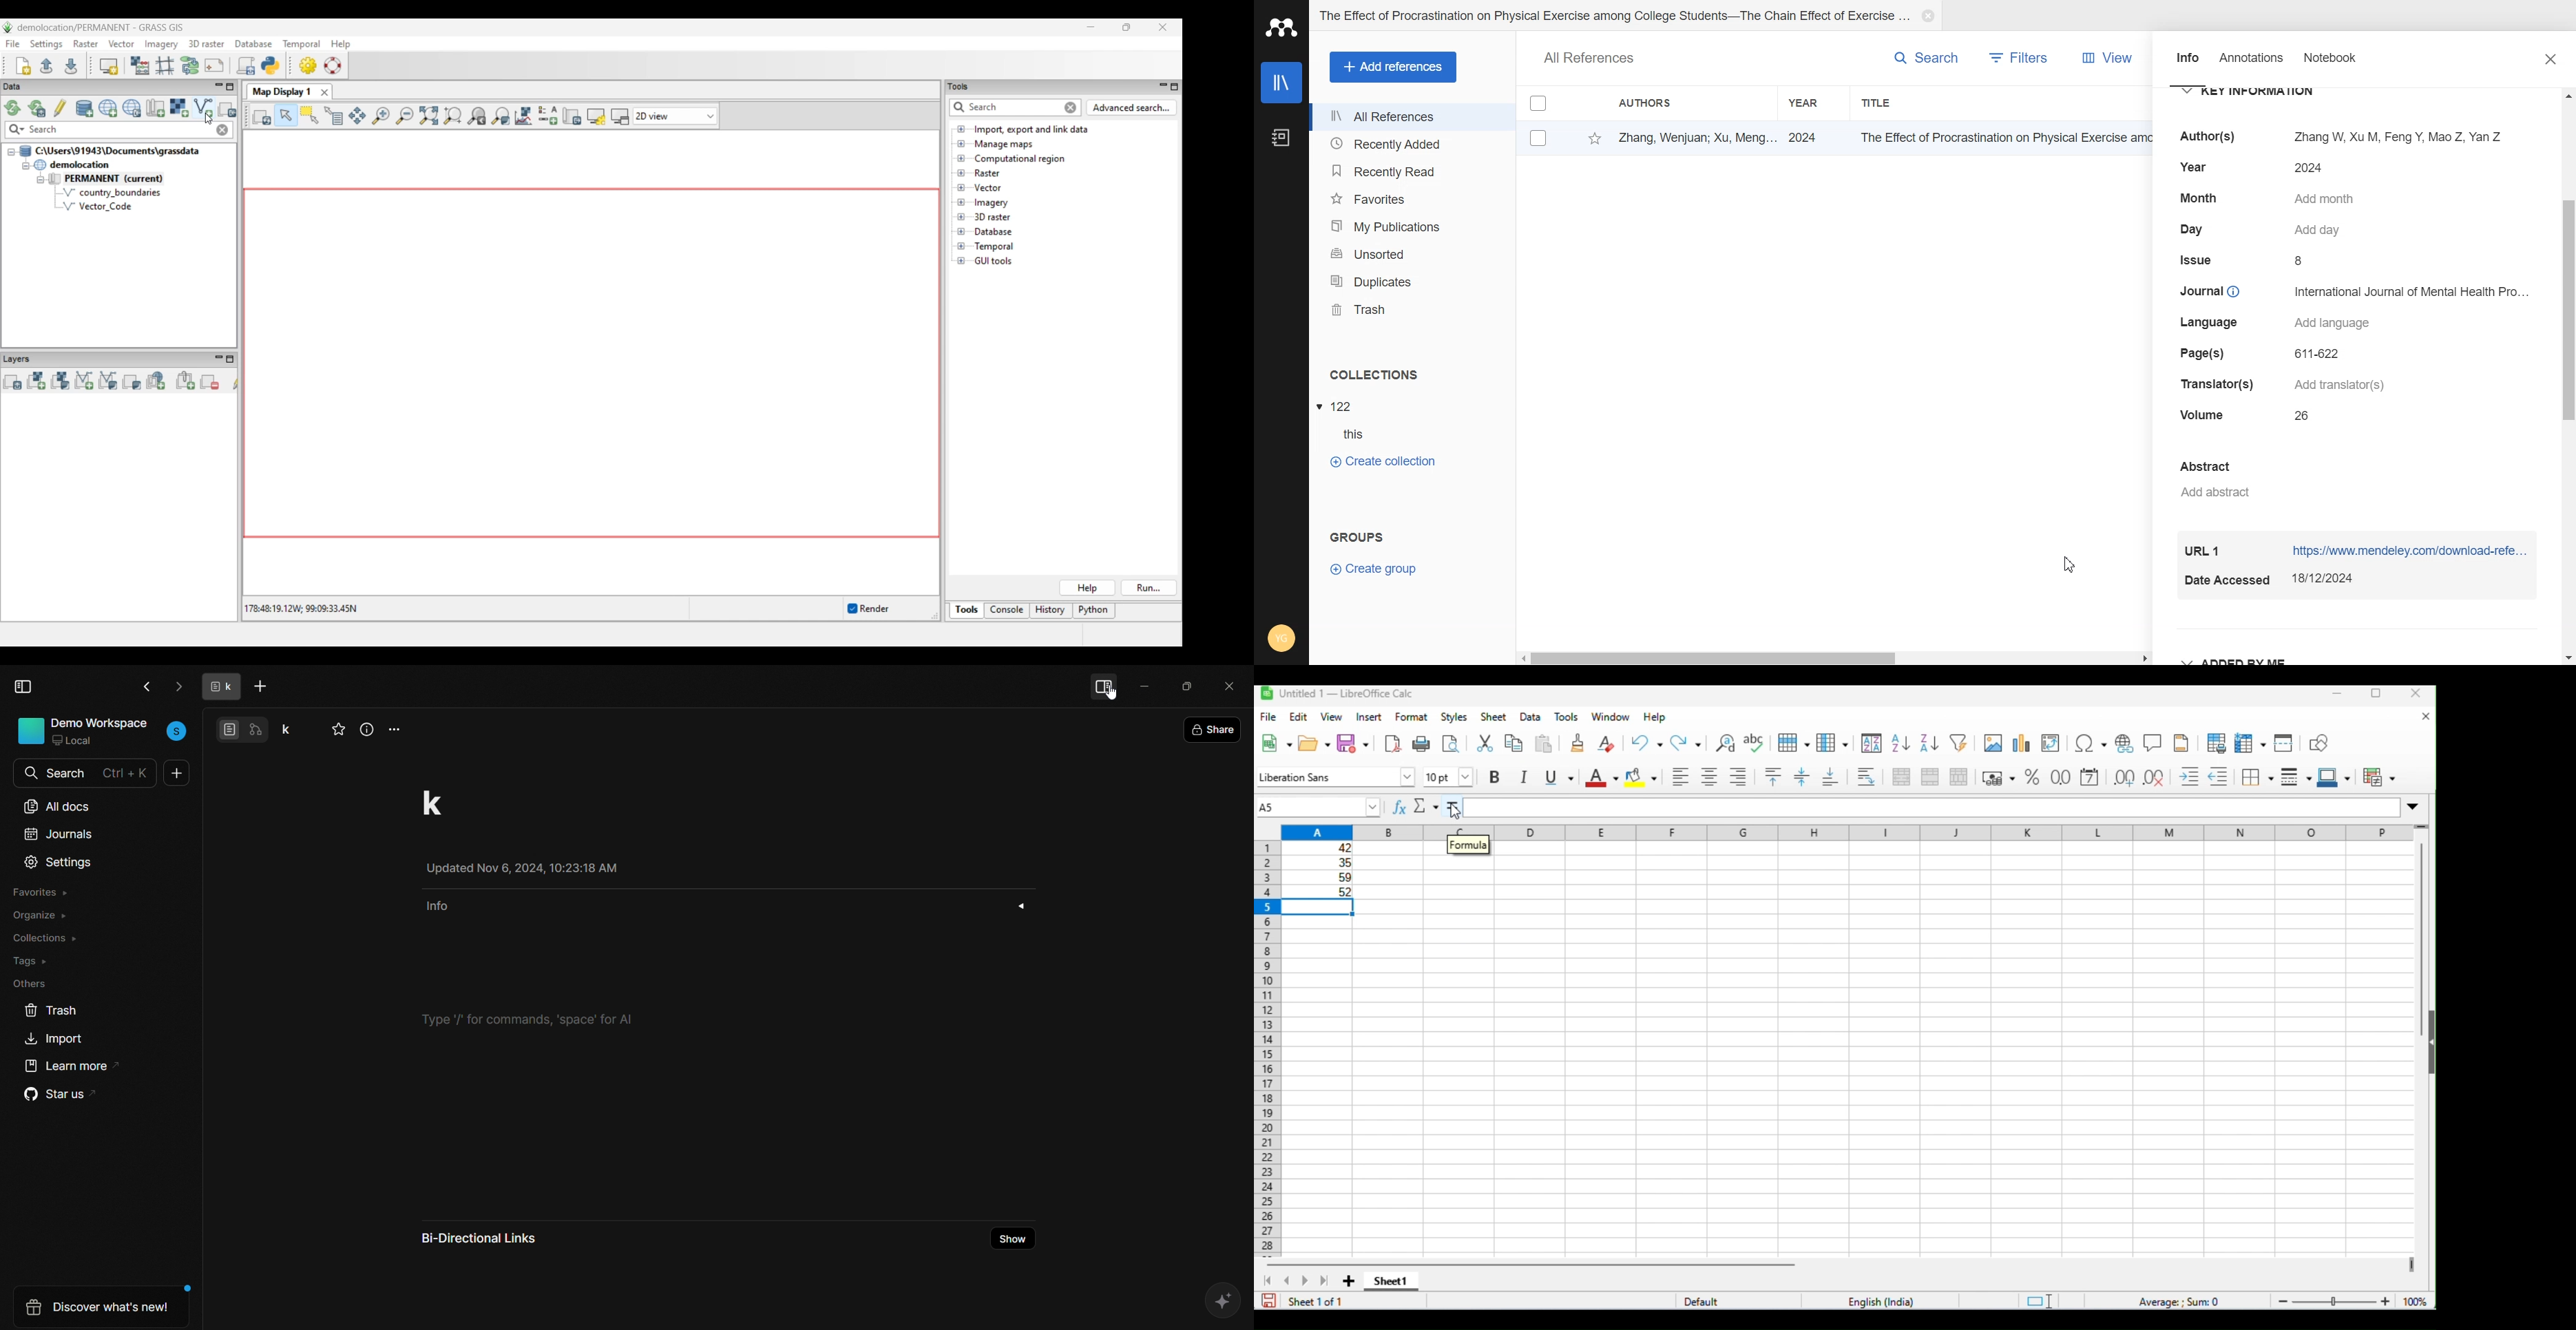  Describe the element at coordinates (1934, 807) in the screenshot. I see `formula bar` at that location.